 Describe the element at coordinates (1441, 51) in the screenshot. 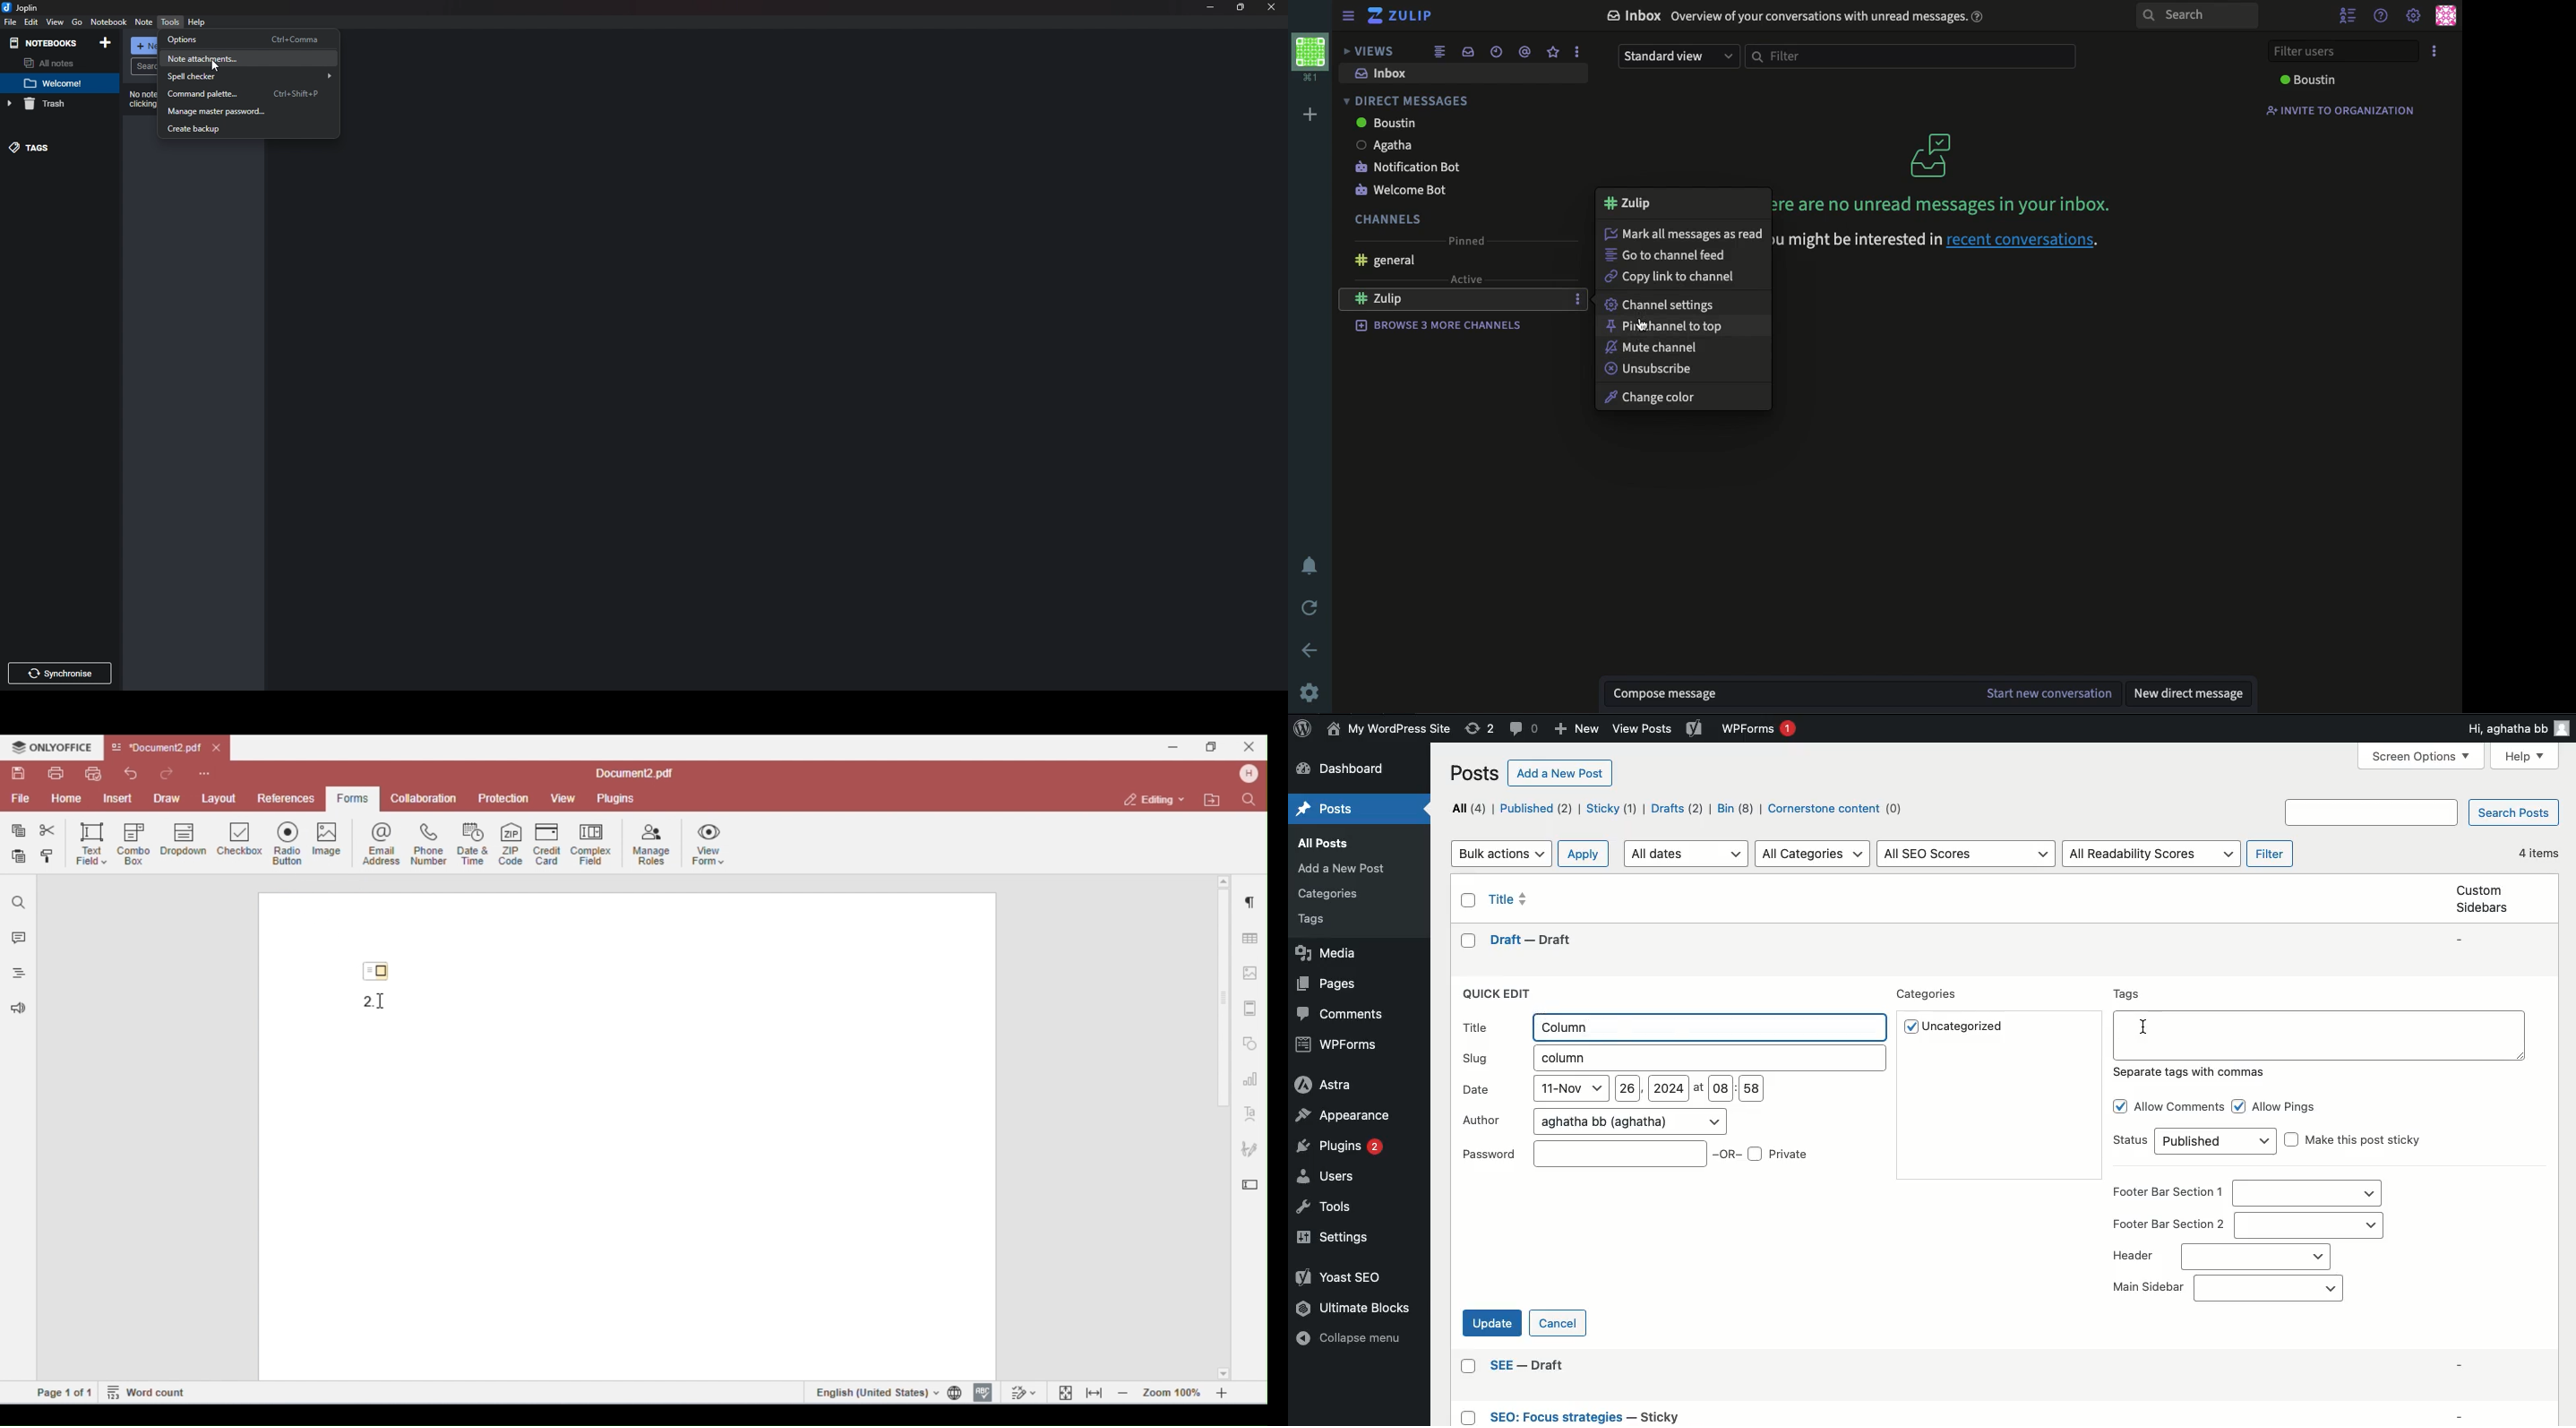

I see `combined feed` at that location.